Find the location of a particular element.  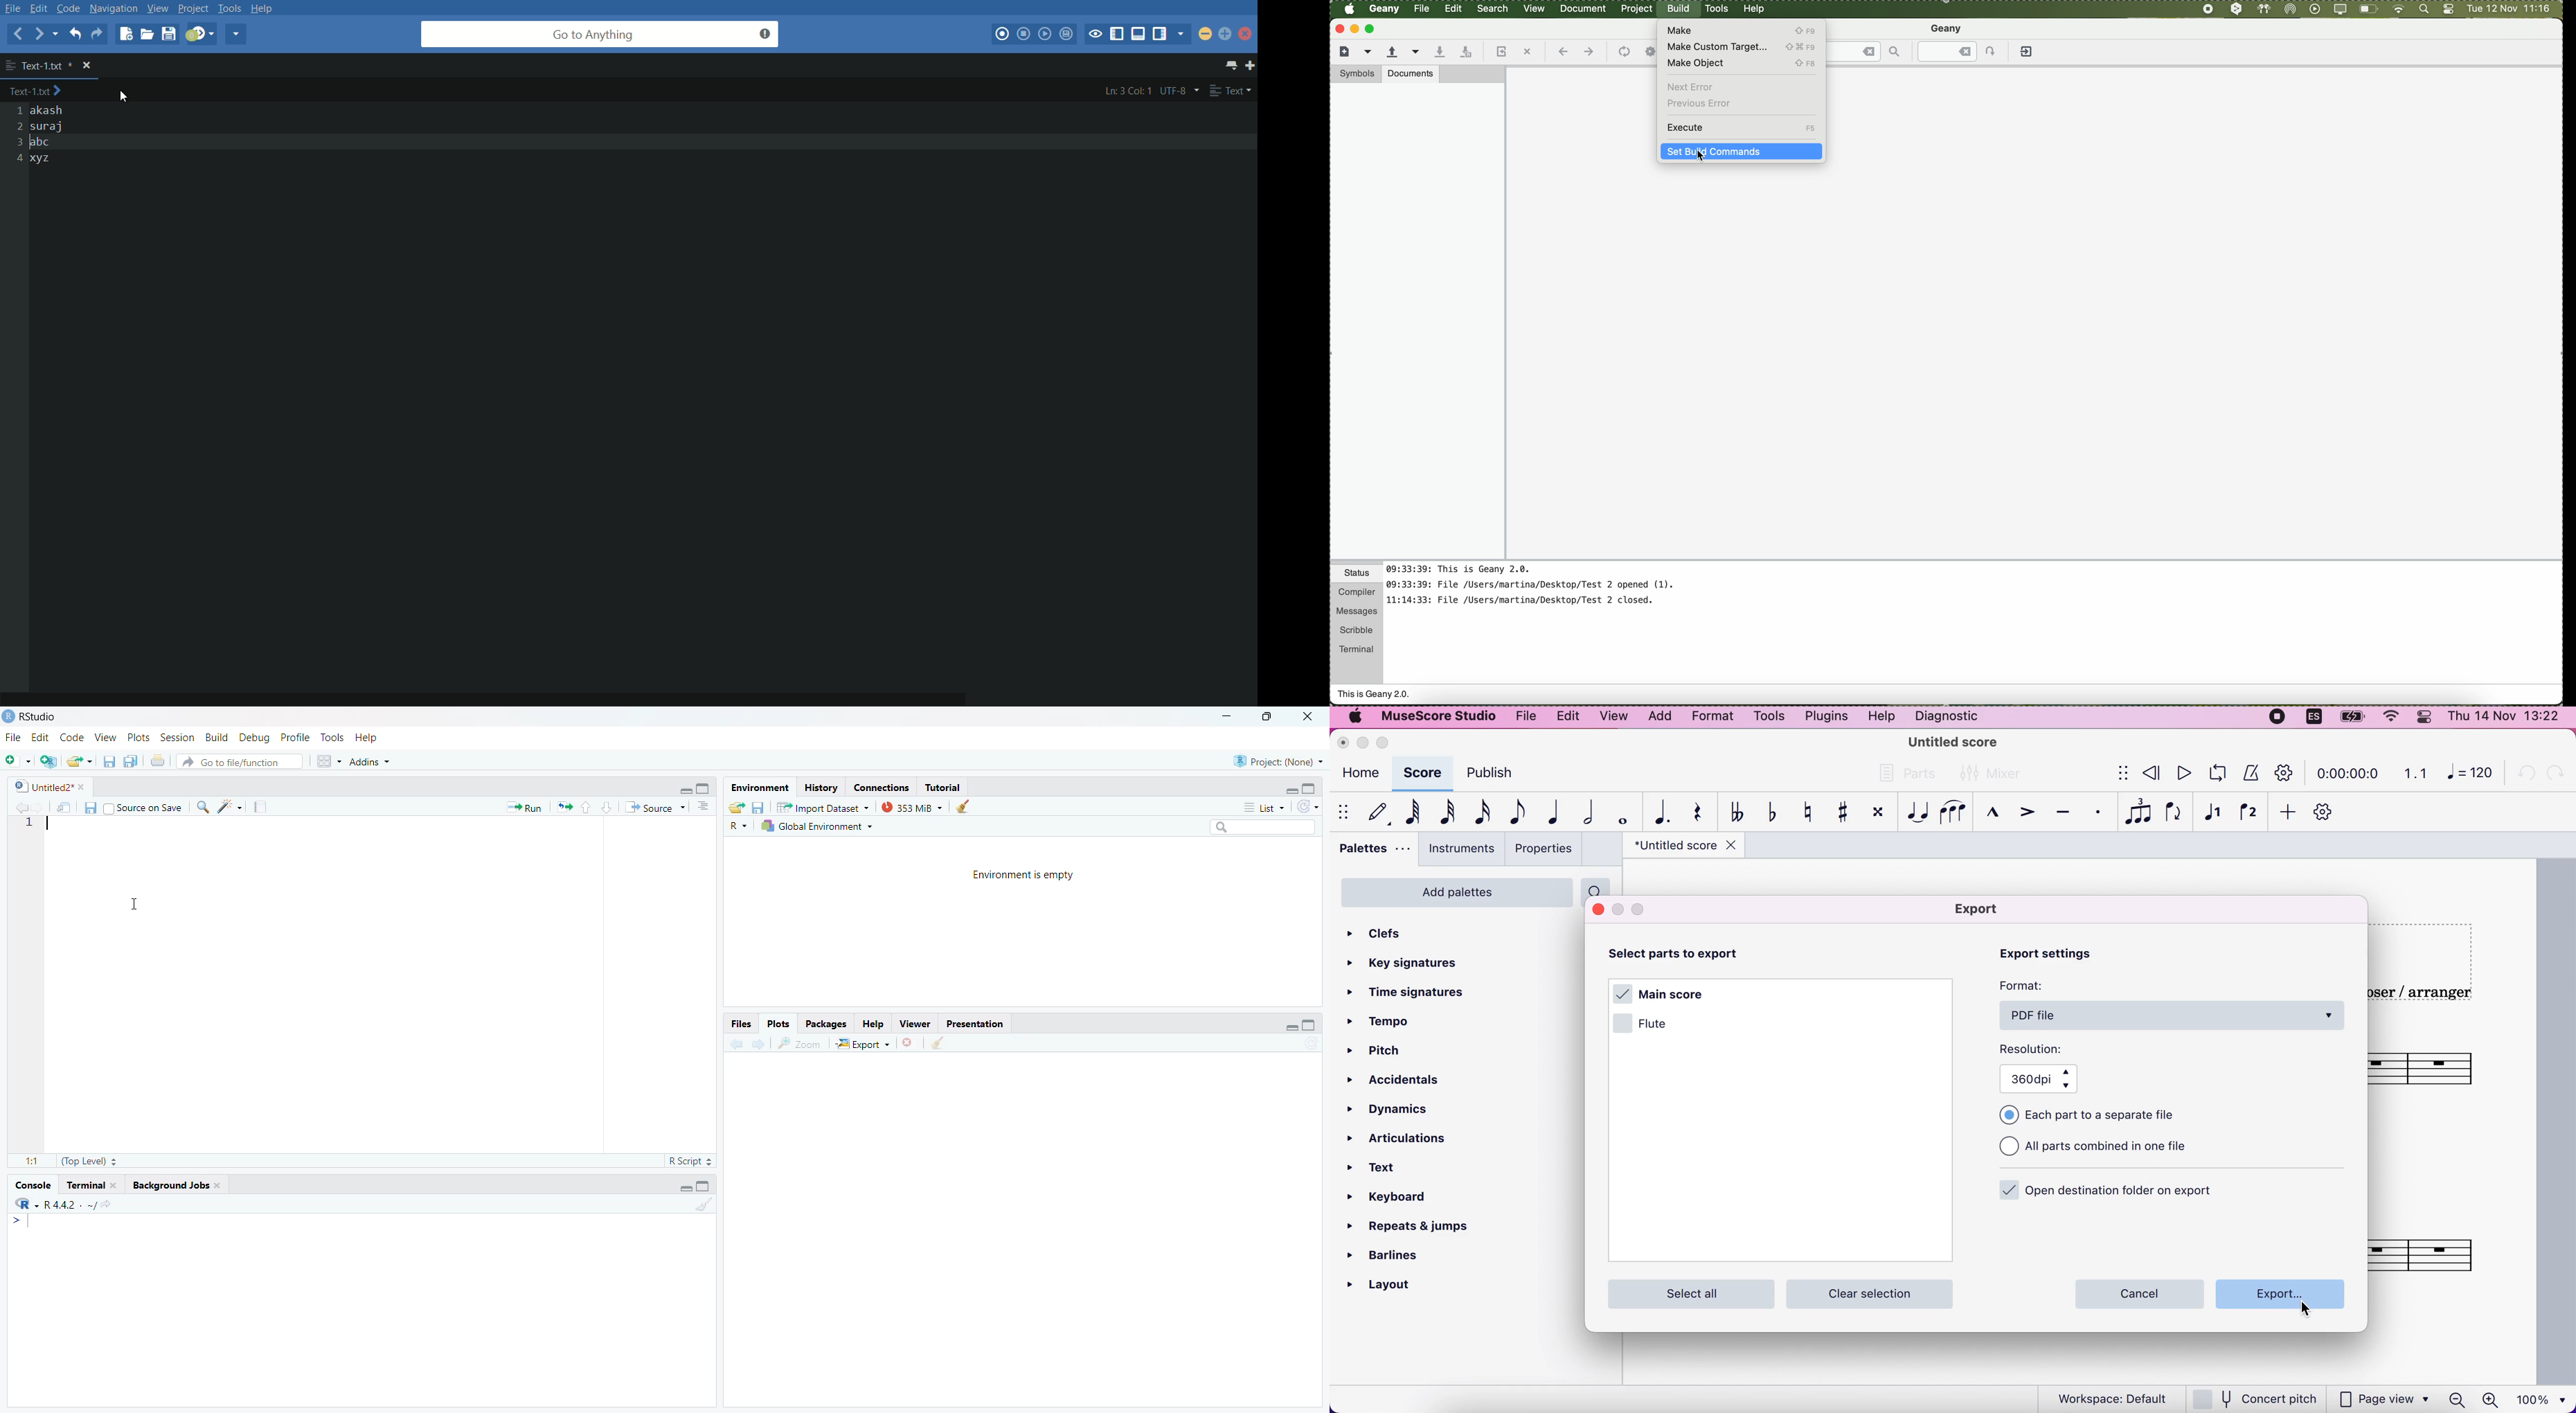

toggle sharp is located at coordinates (1840, 811).